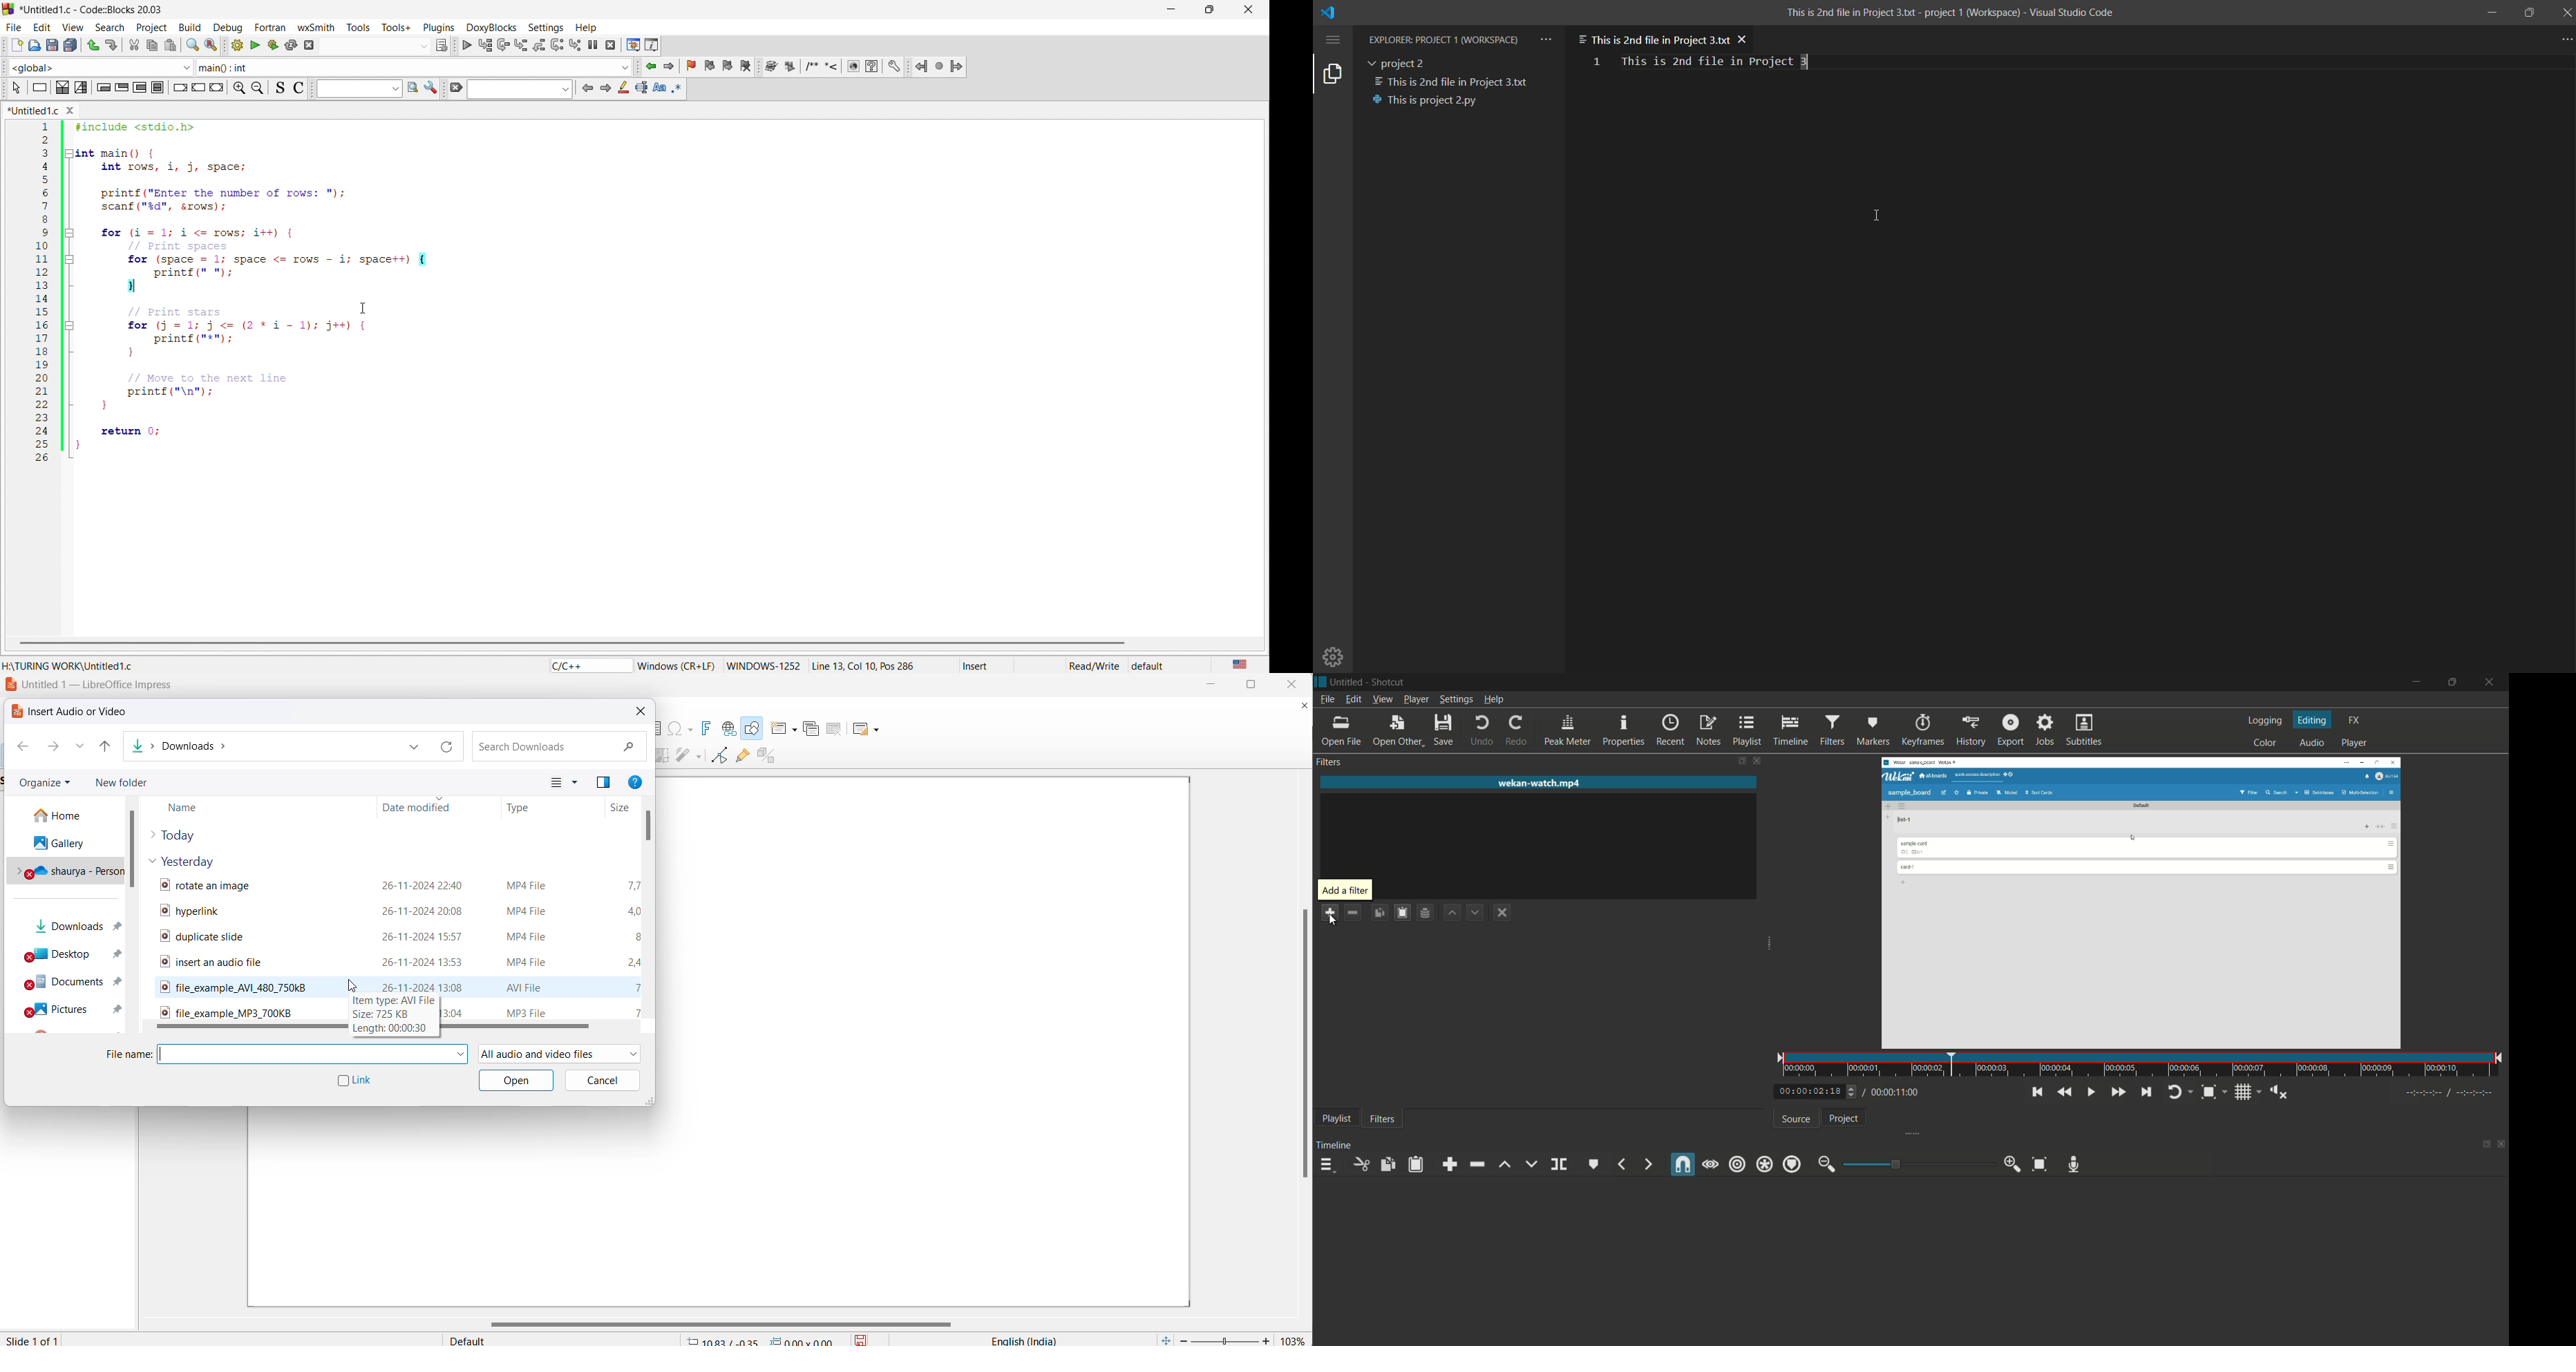 This screenshot has height=1372, width=2576. Describe the element at coordinates (1684, 1164) in the screenshot. I see `snap` at that location.